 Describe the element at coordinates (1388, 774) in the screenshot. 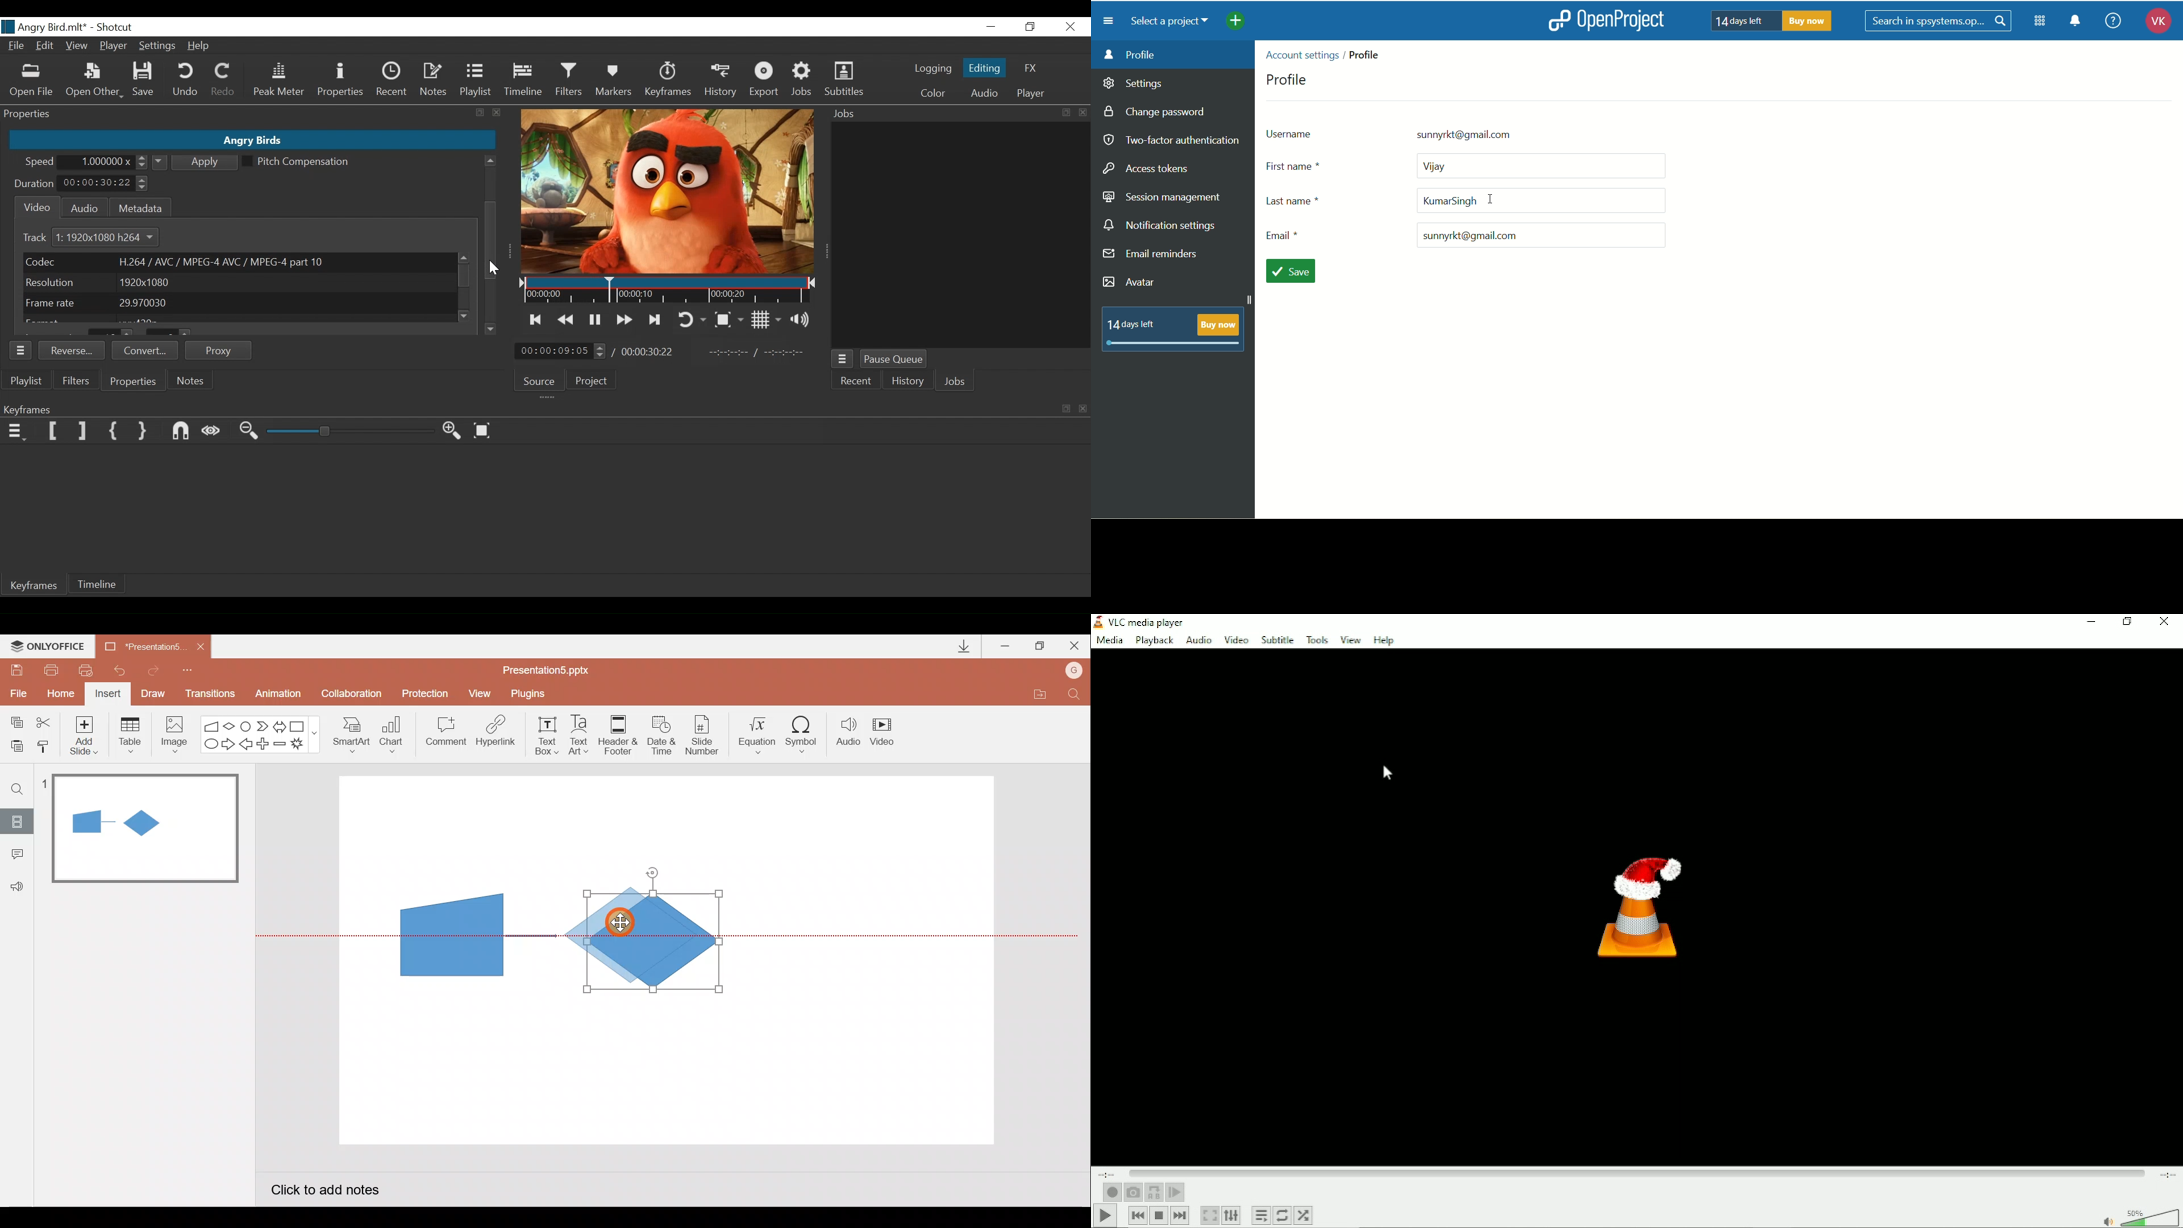

I see `Cursor` at that location.